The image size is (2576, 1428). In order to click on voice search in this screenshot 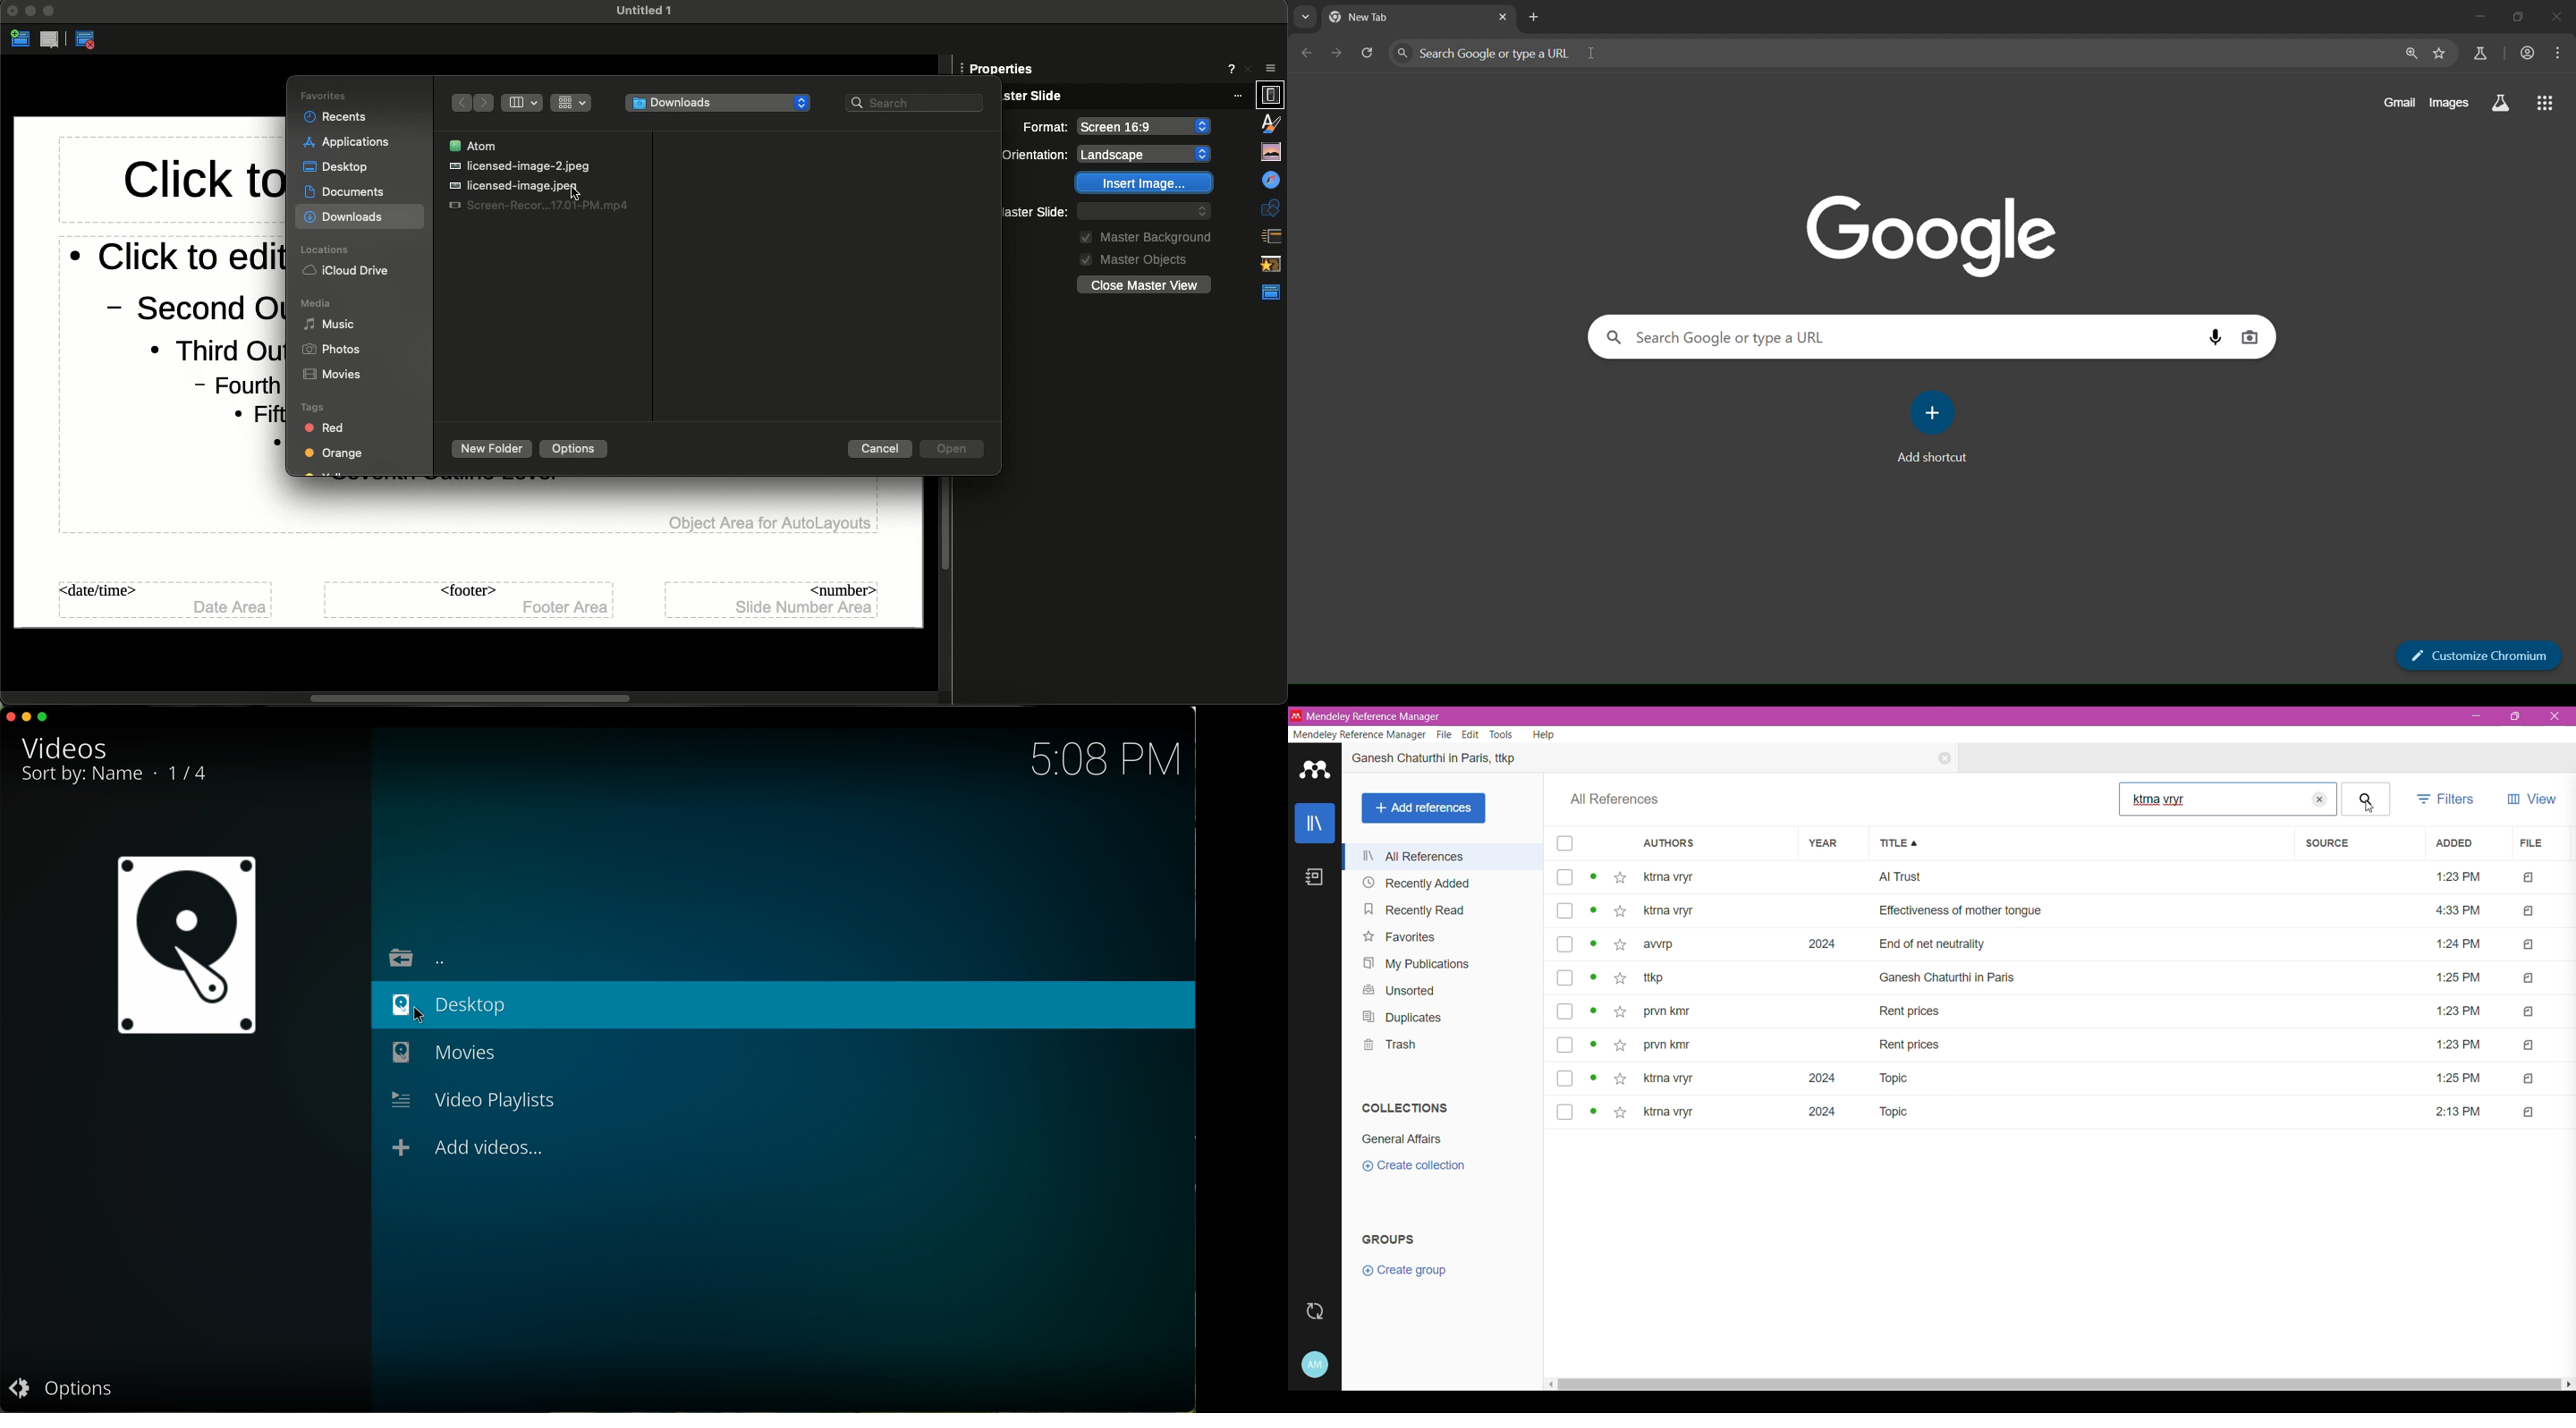, I will do `click(2214, 338)`.